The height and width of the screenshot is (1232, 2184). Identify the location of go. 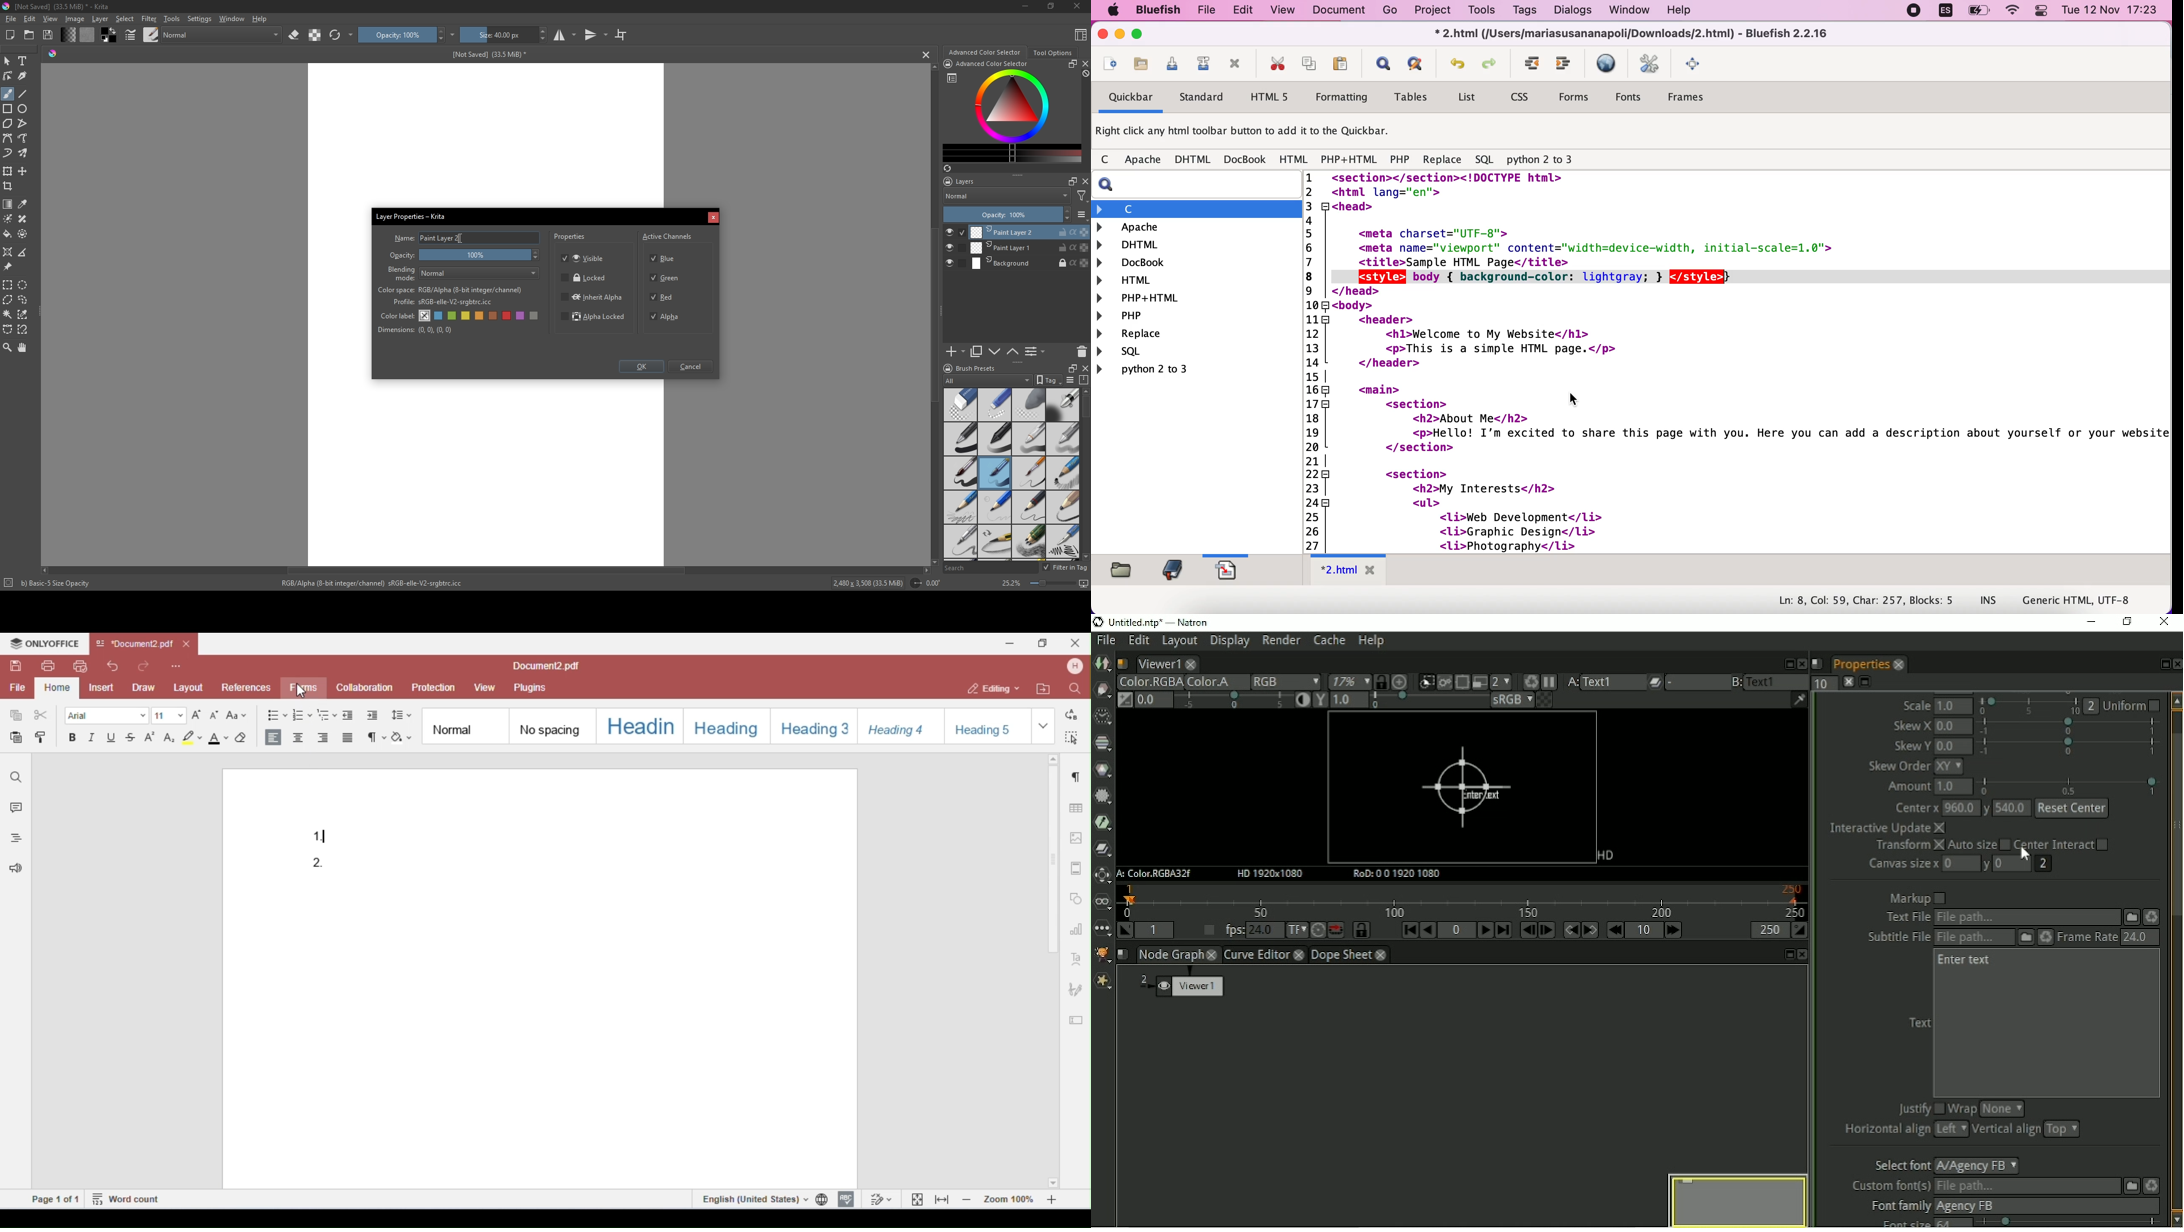
(1387, 11).